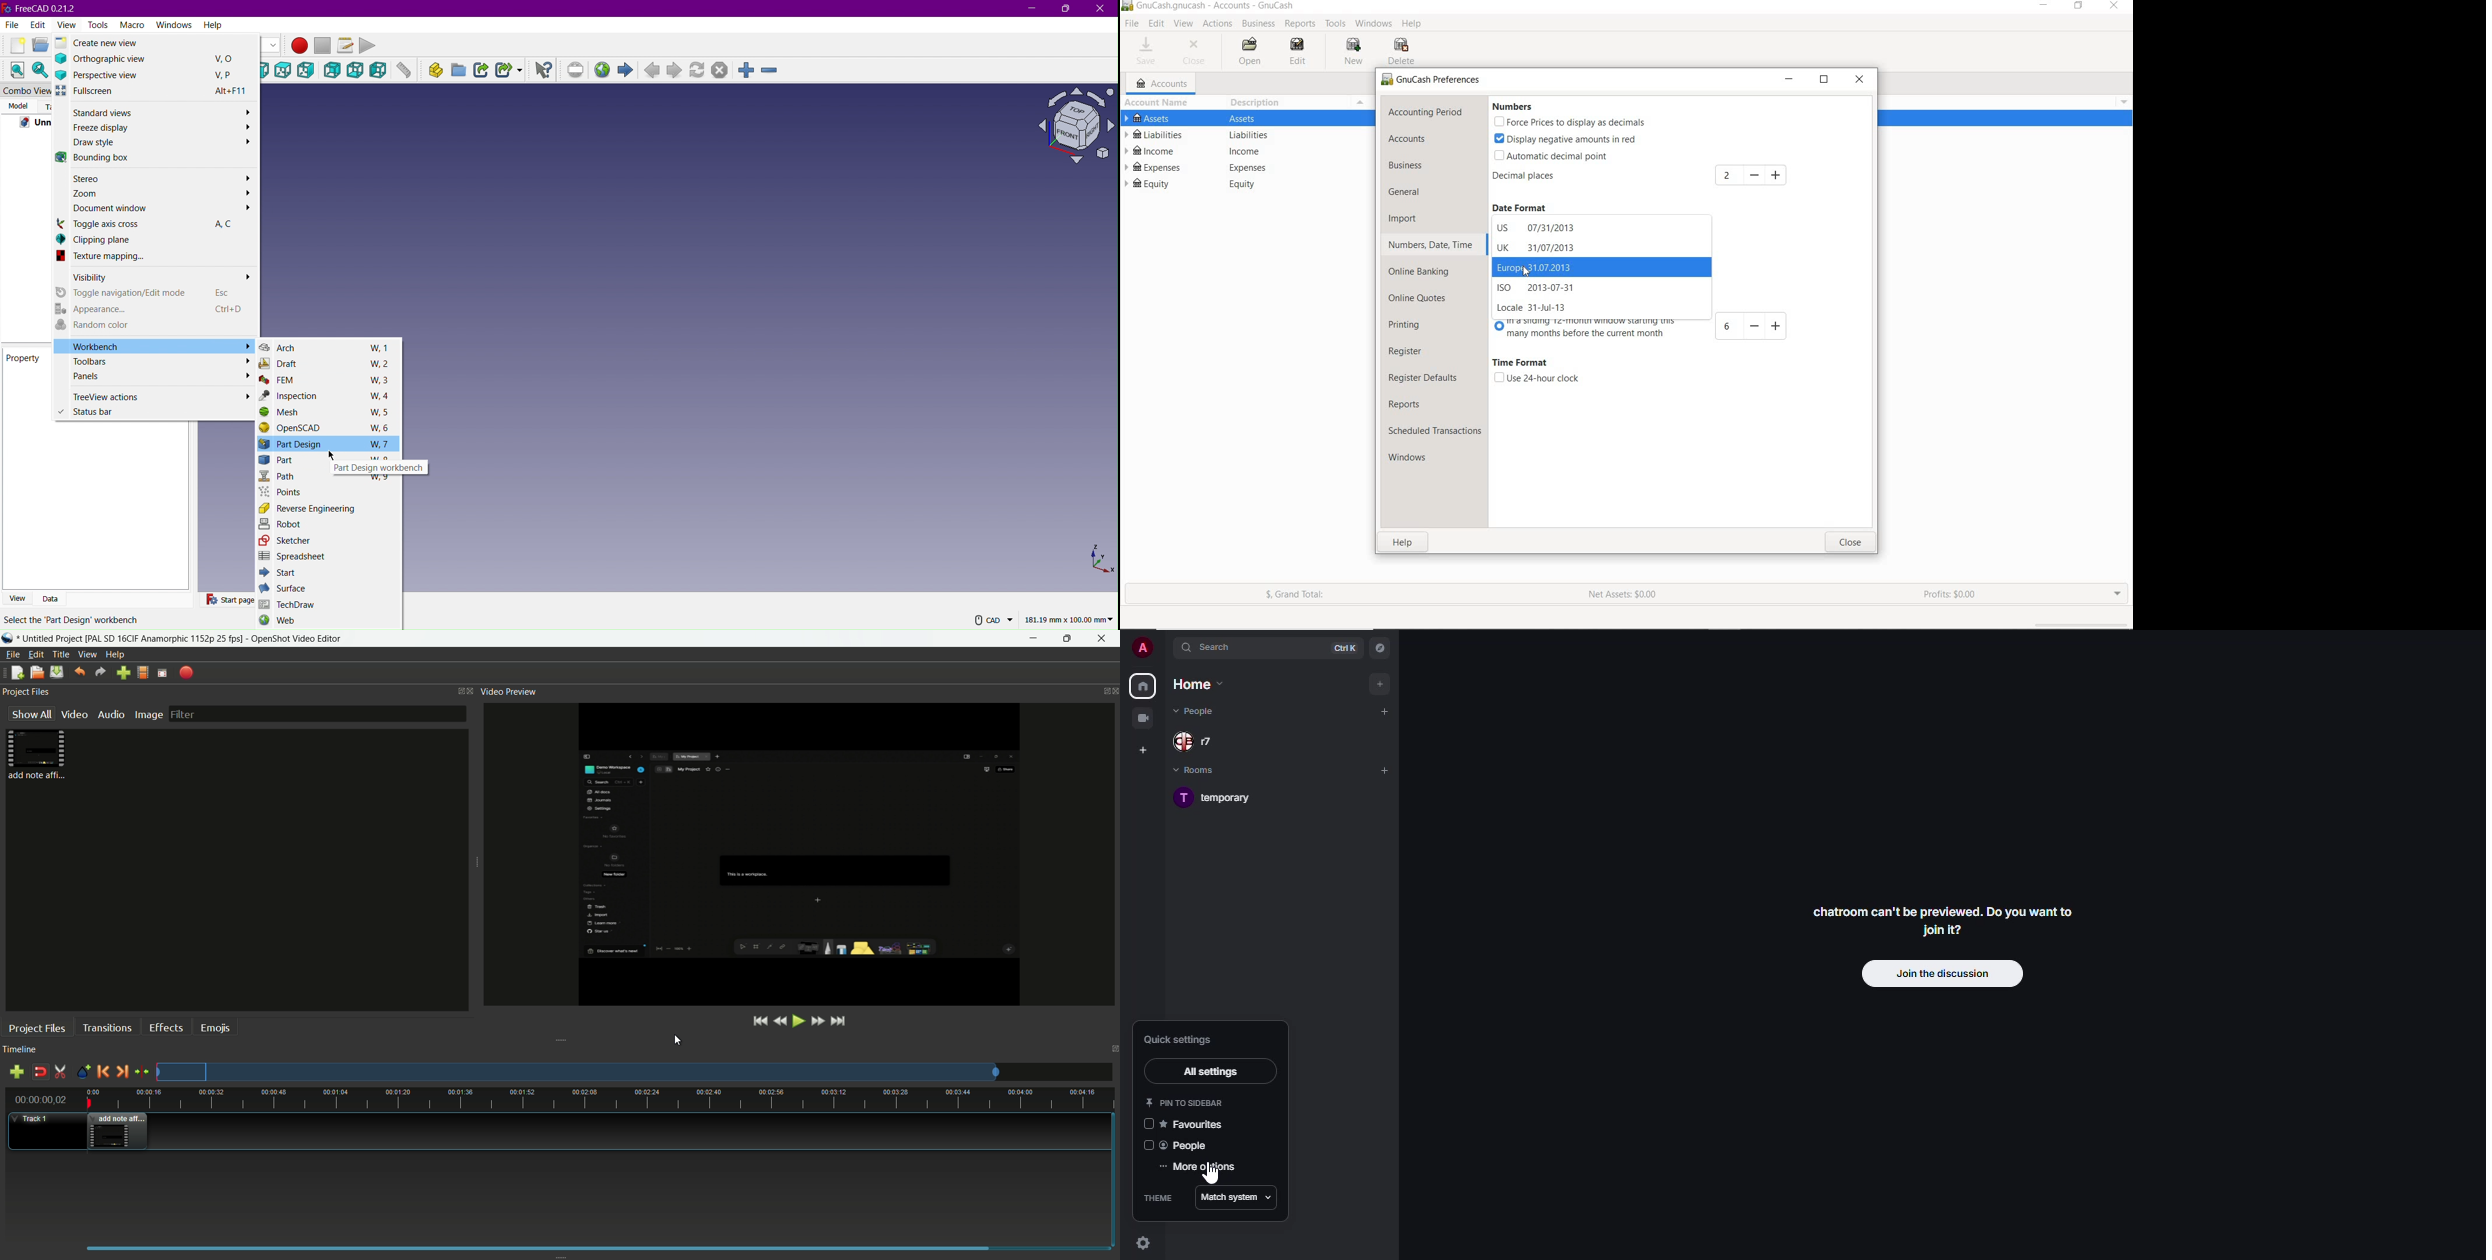 Image resolution: width=2492 pixels, height=1260 pixels. I want to click on online banking, so click(1425, 272).